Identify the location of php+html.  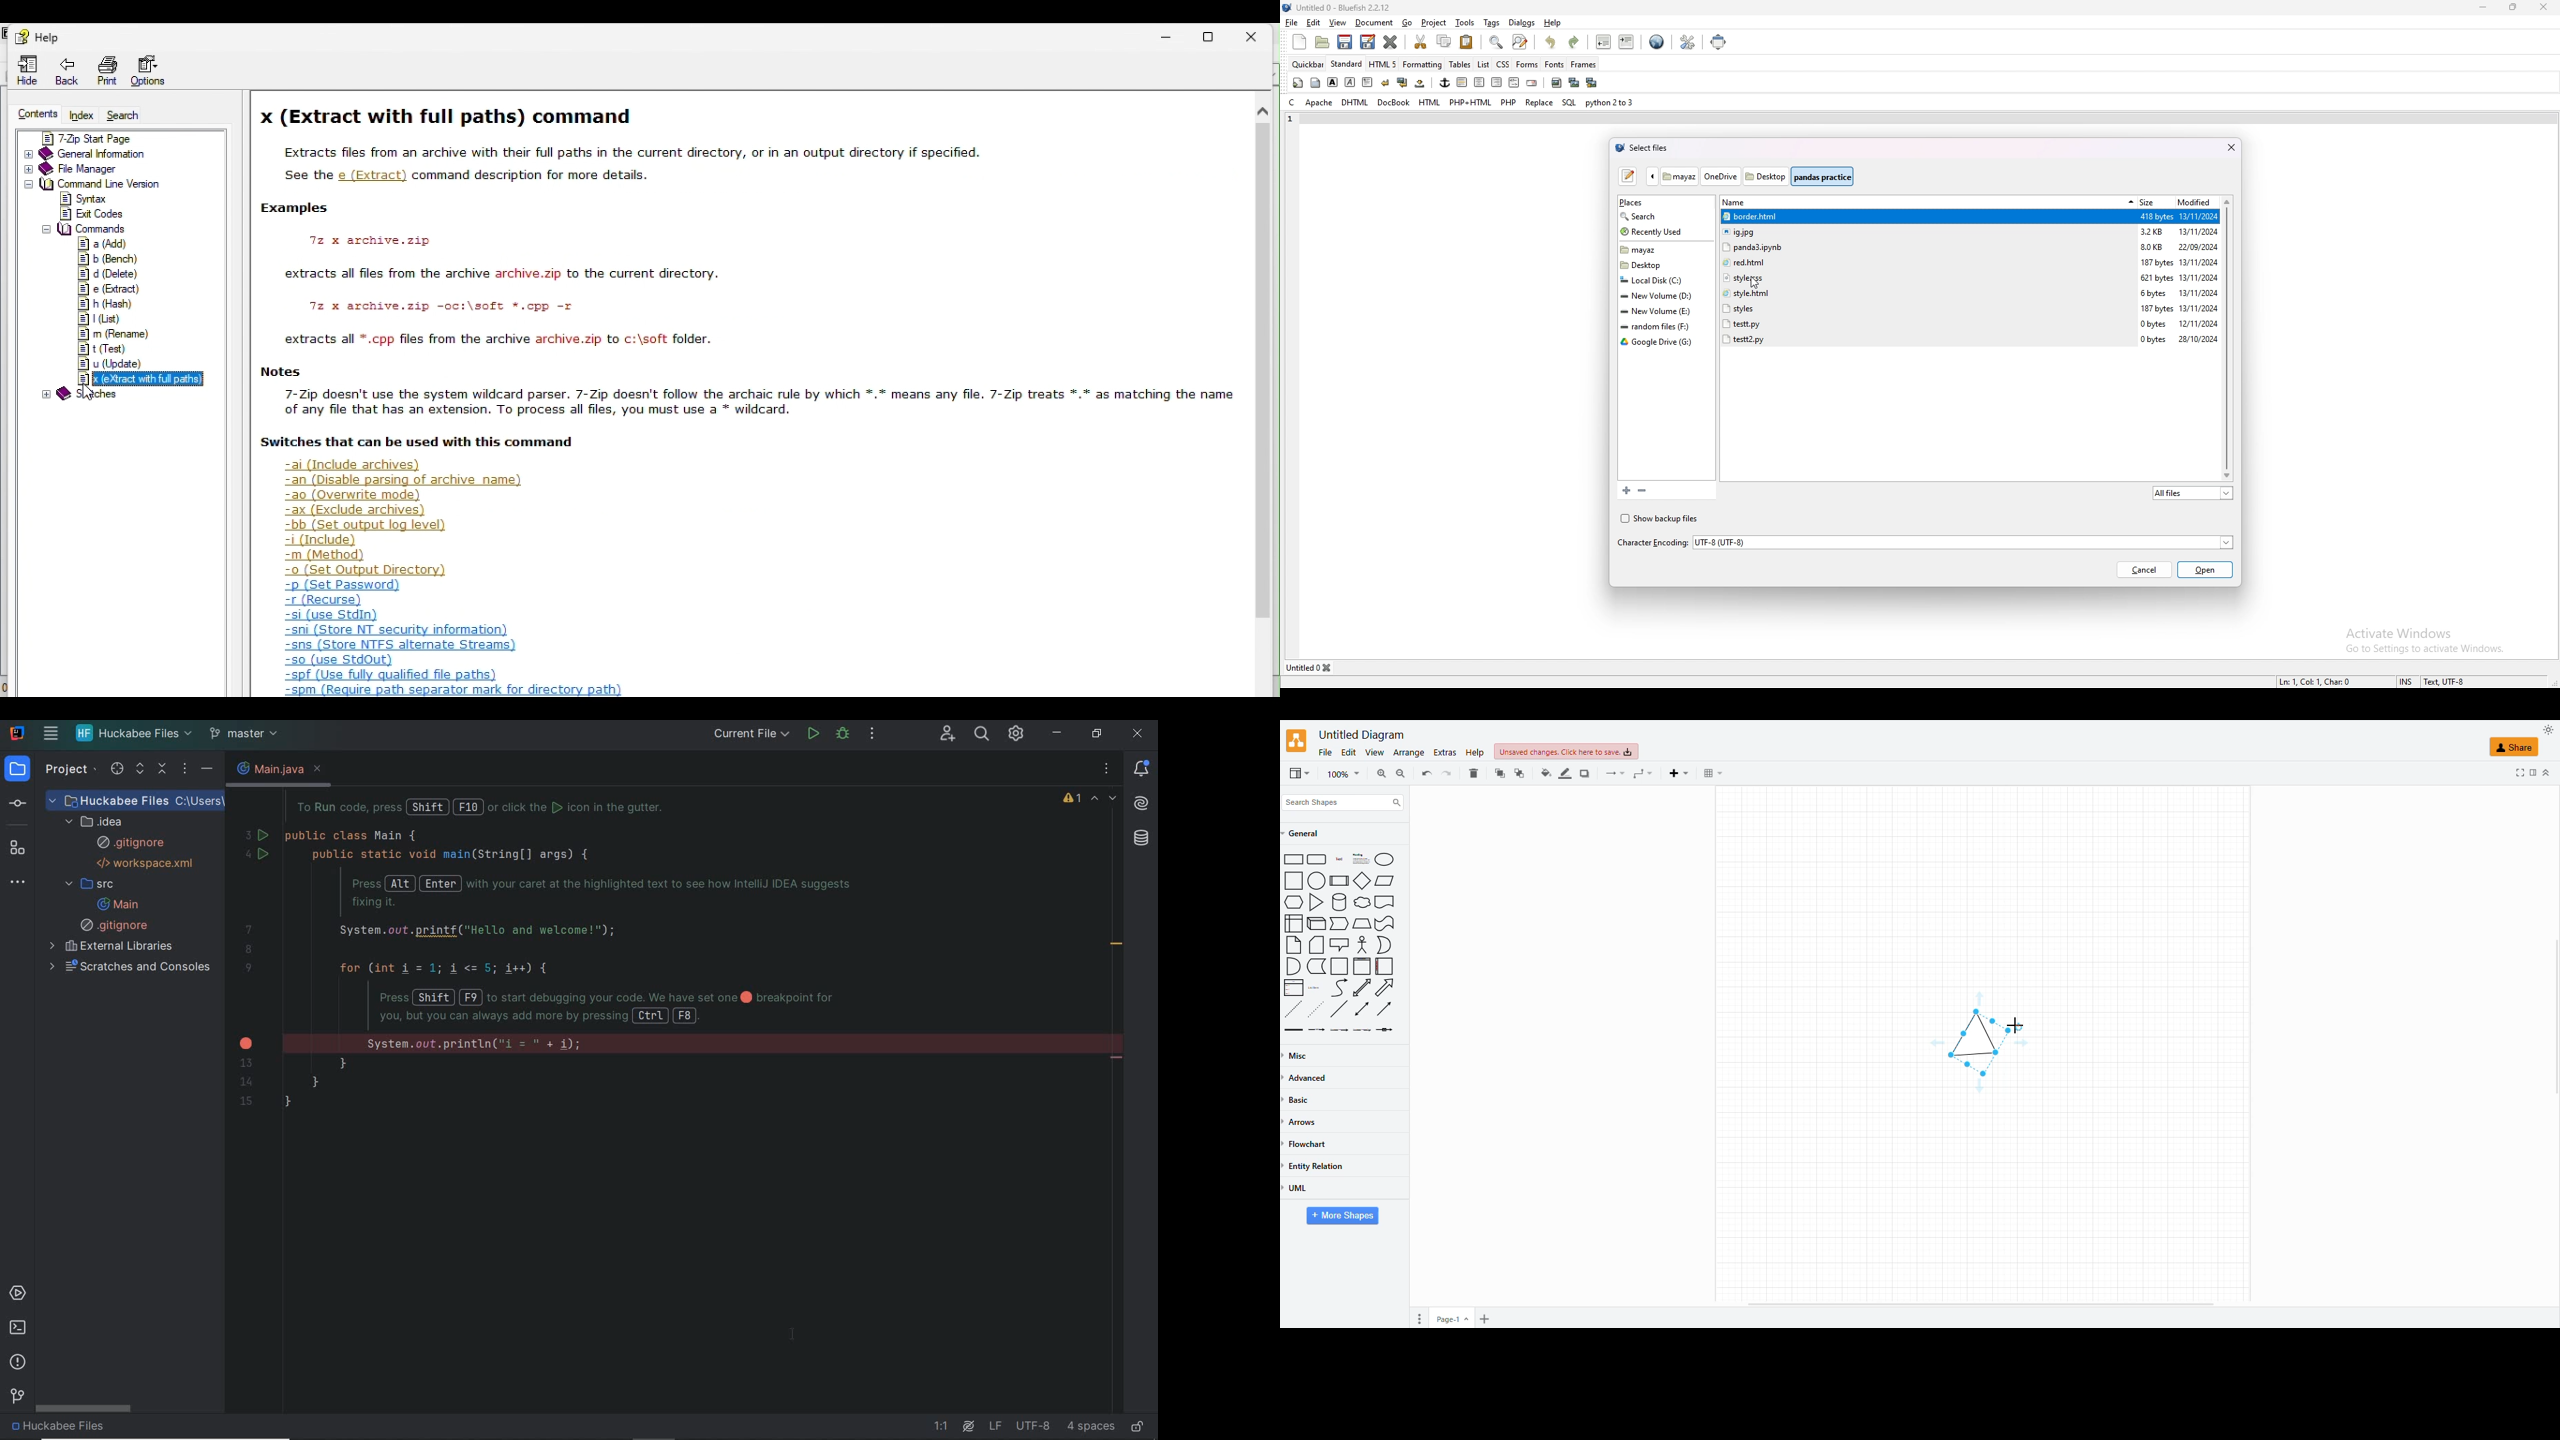
(1471, 102).